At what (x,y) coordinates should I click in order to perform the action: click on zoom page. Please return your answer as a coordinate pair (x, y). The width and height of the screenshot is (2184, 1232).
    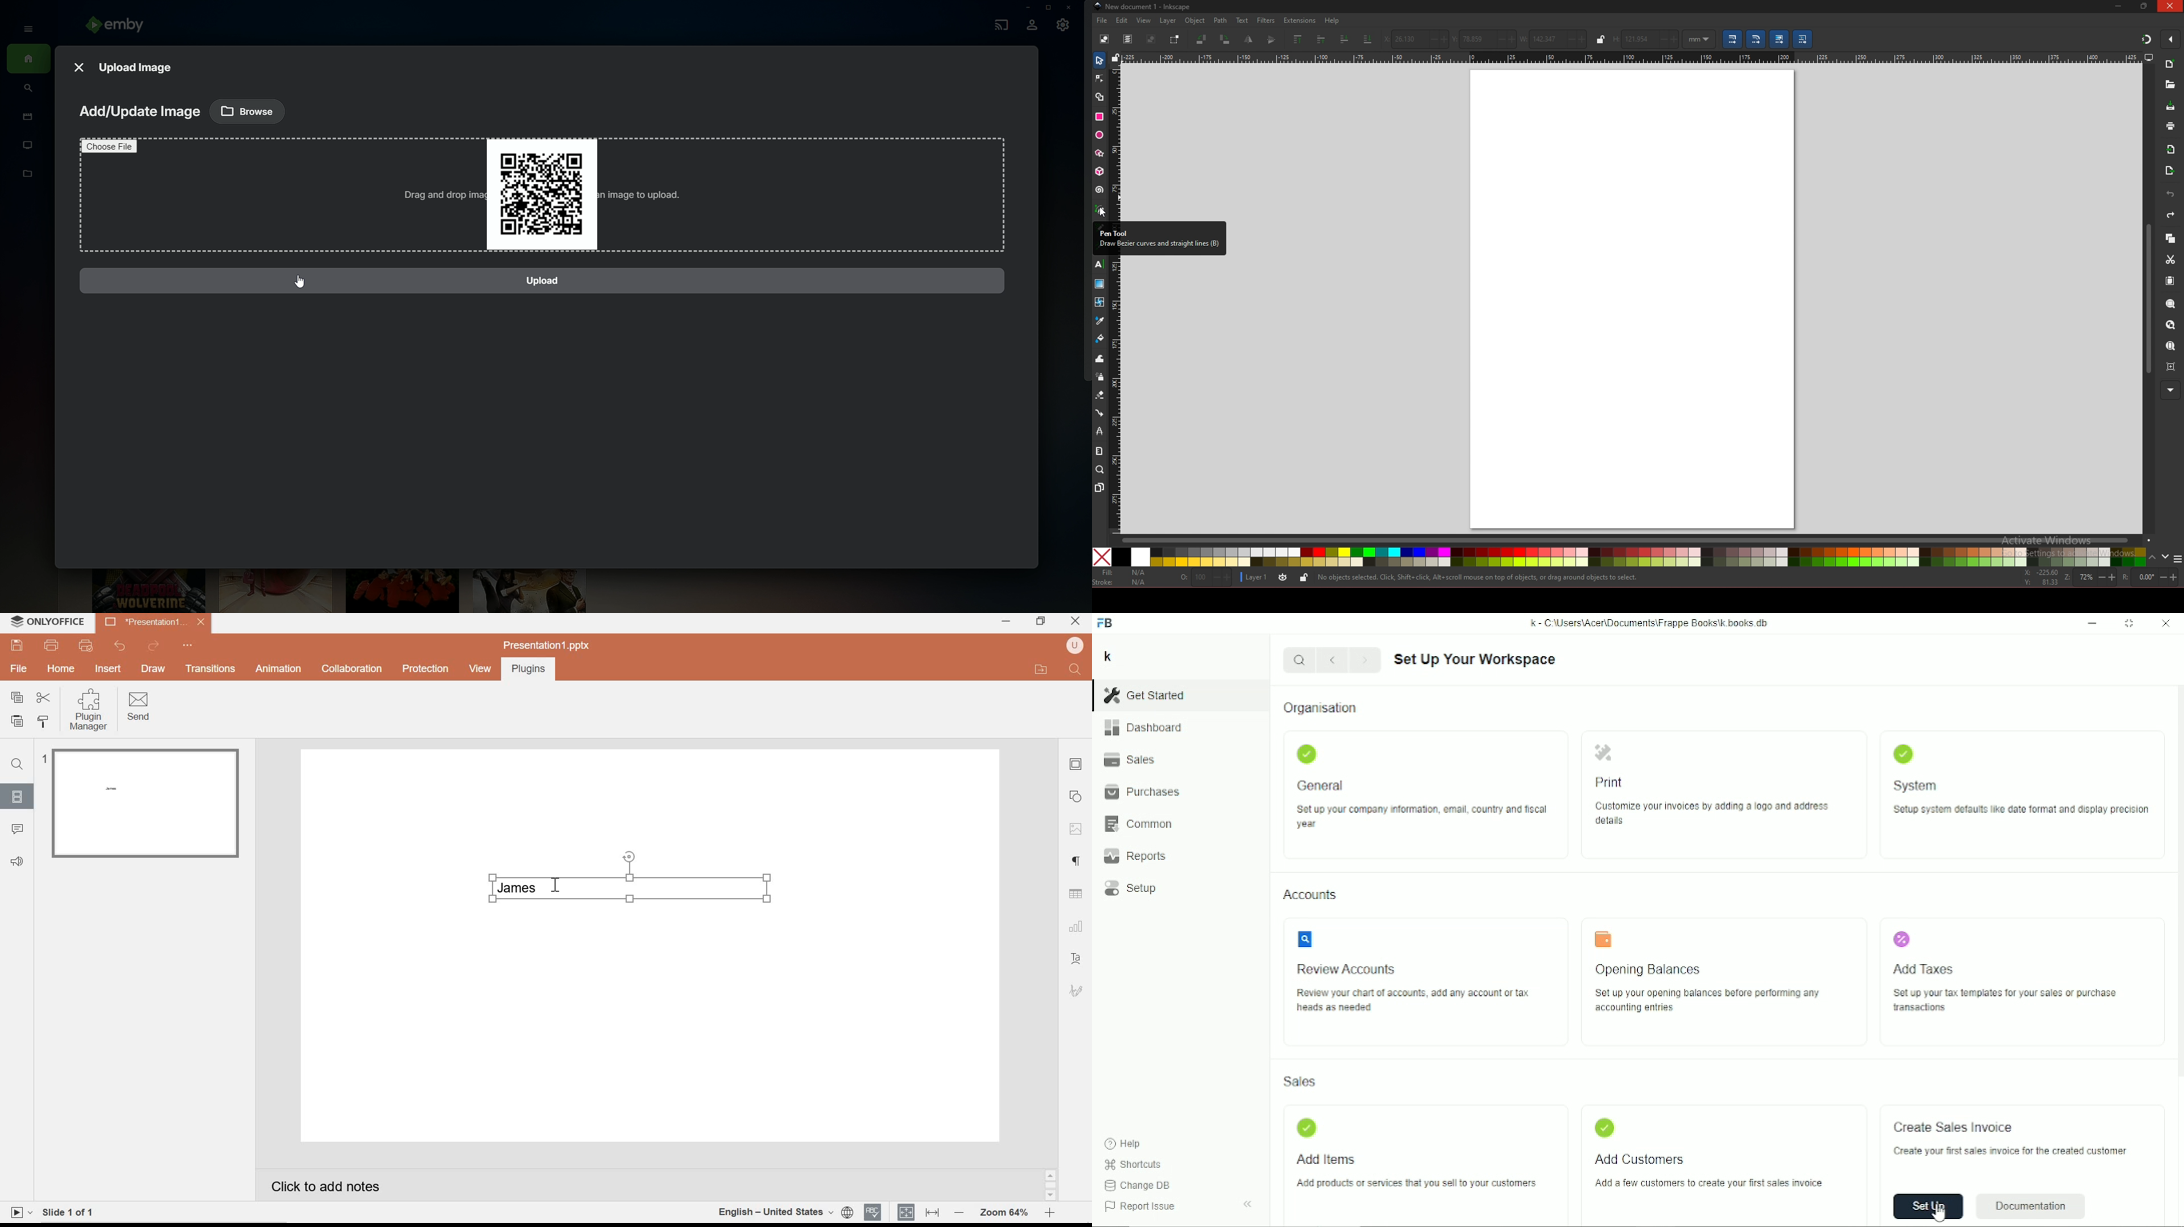
    Looking at the image, I should click on (2170, 347).